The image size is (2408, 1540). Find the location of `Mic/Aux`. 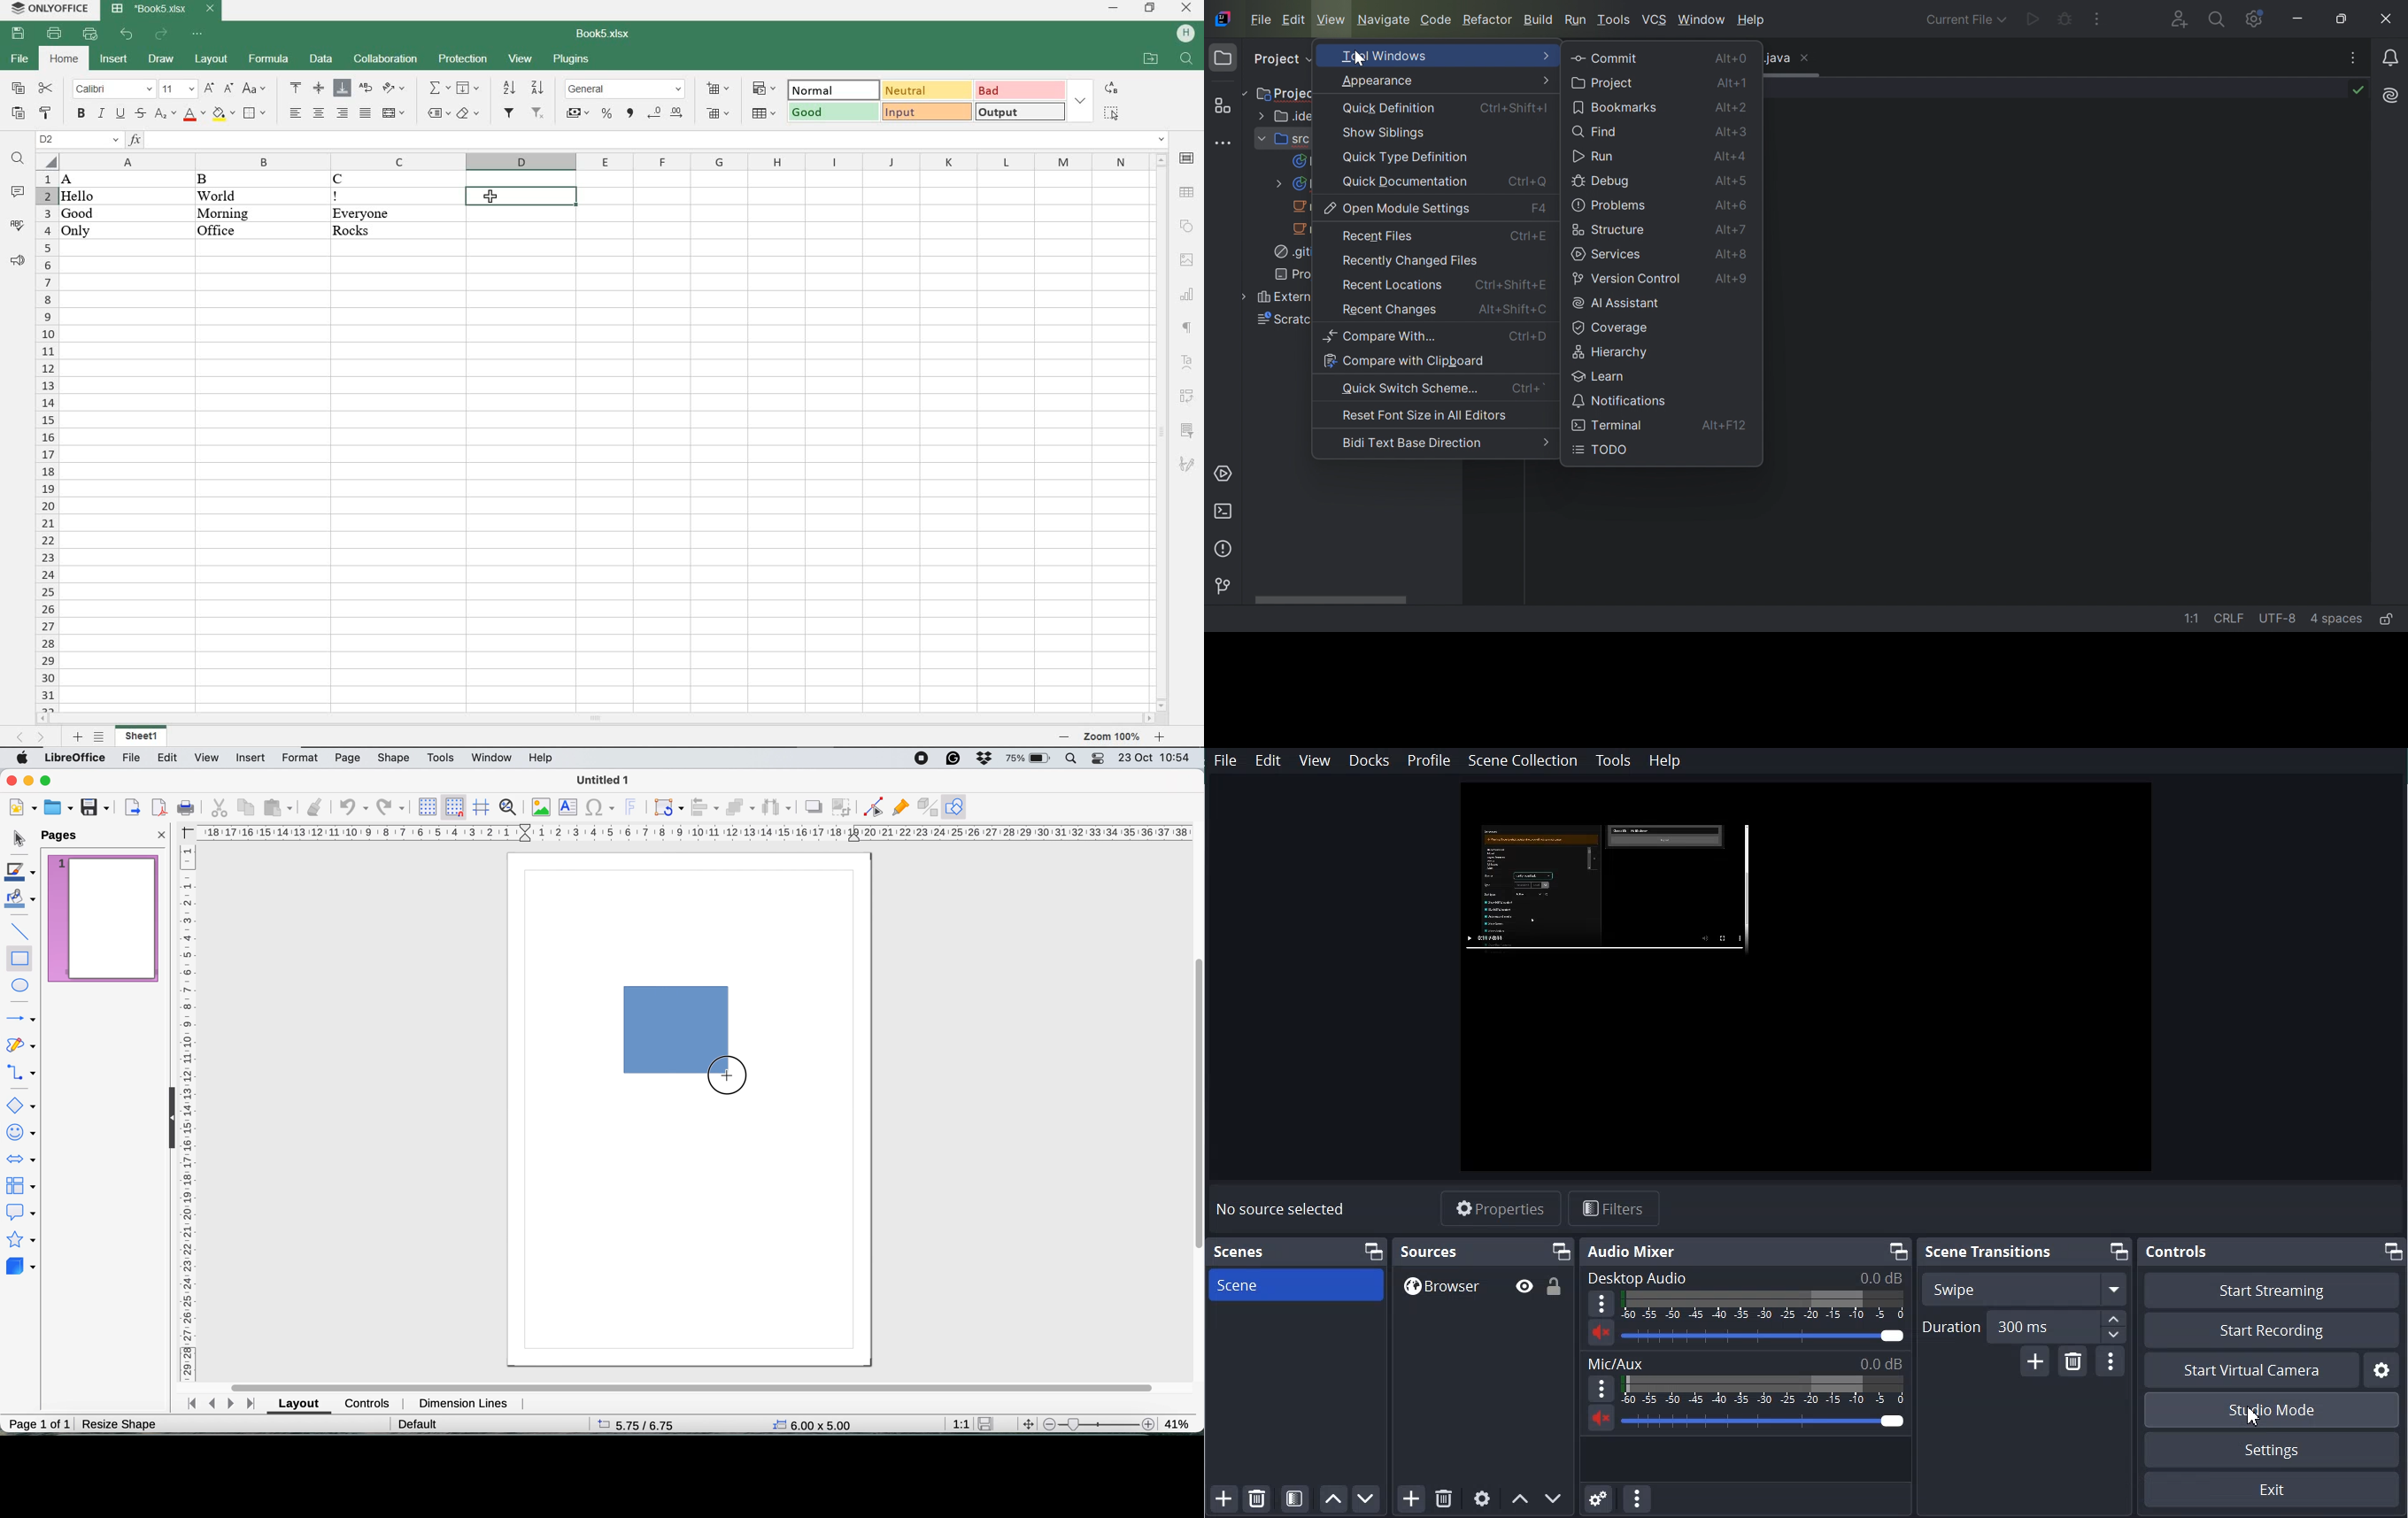

Mic/Aux is located at coordinates (1746, 1363).